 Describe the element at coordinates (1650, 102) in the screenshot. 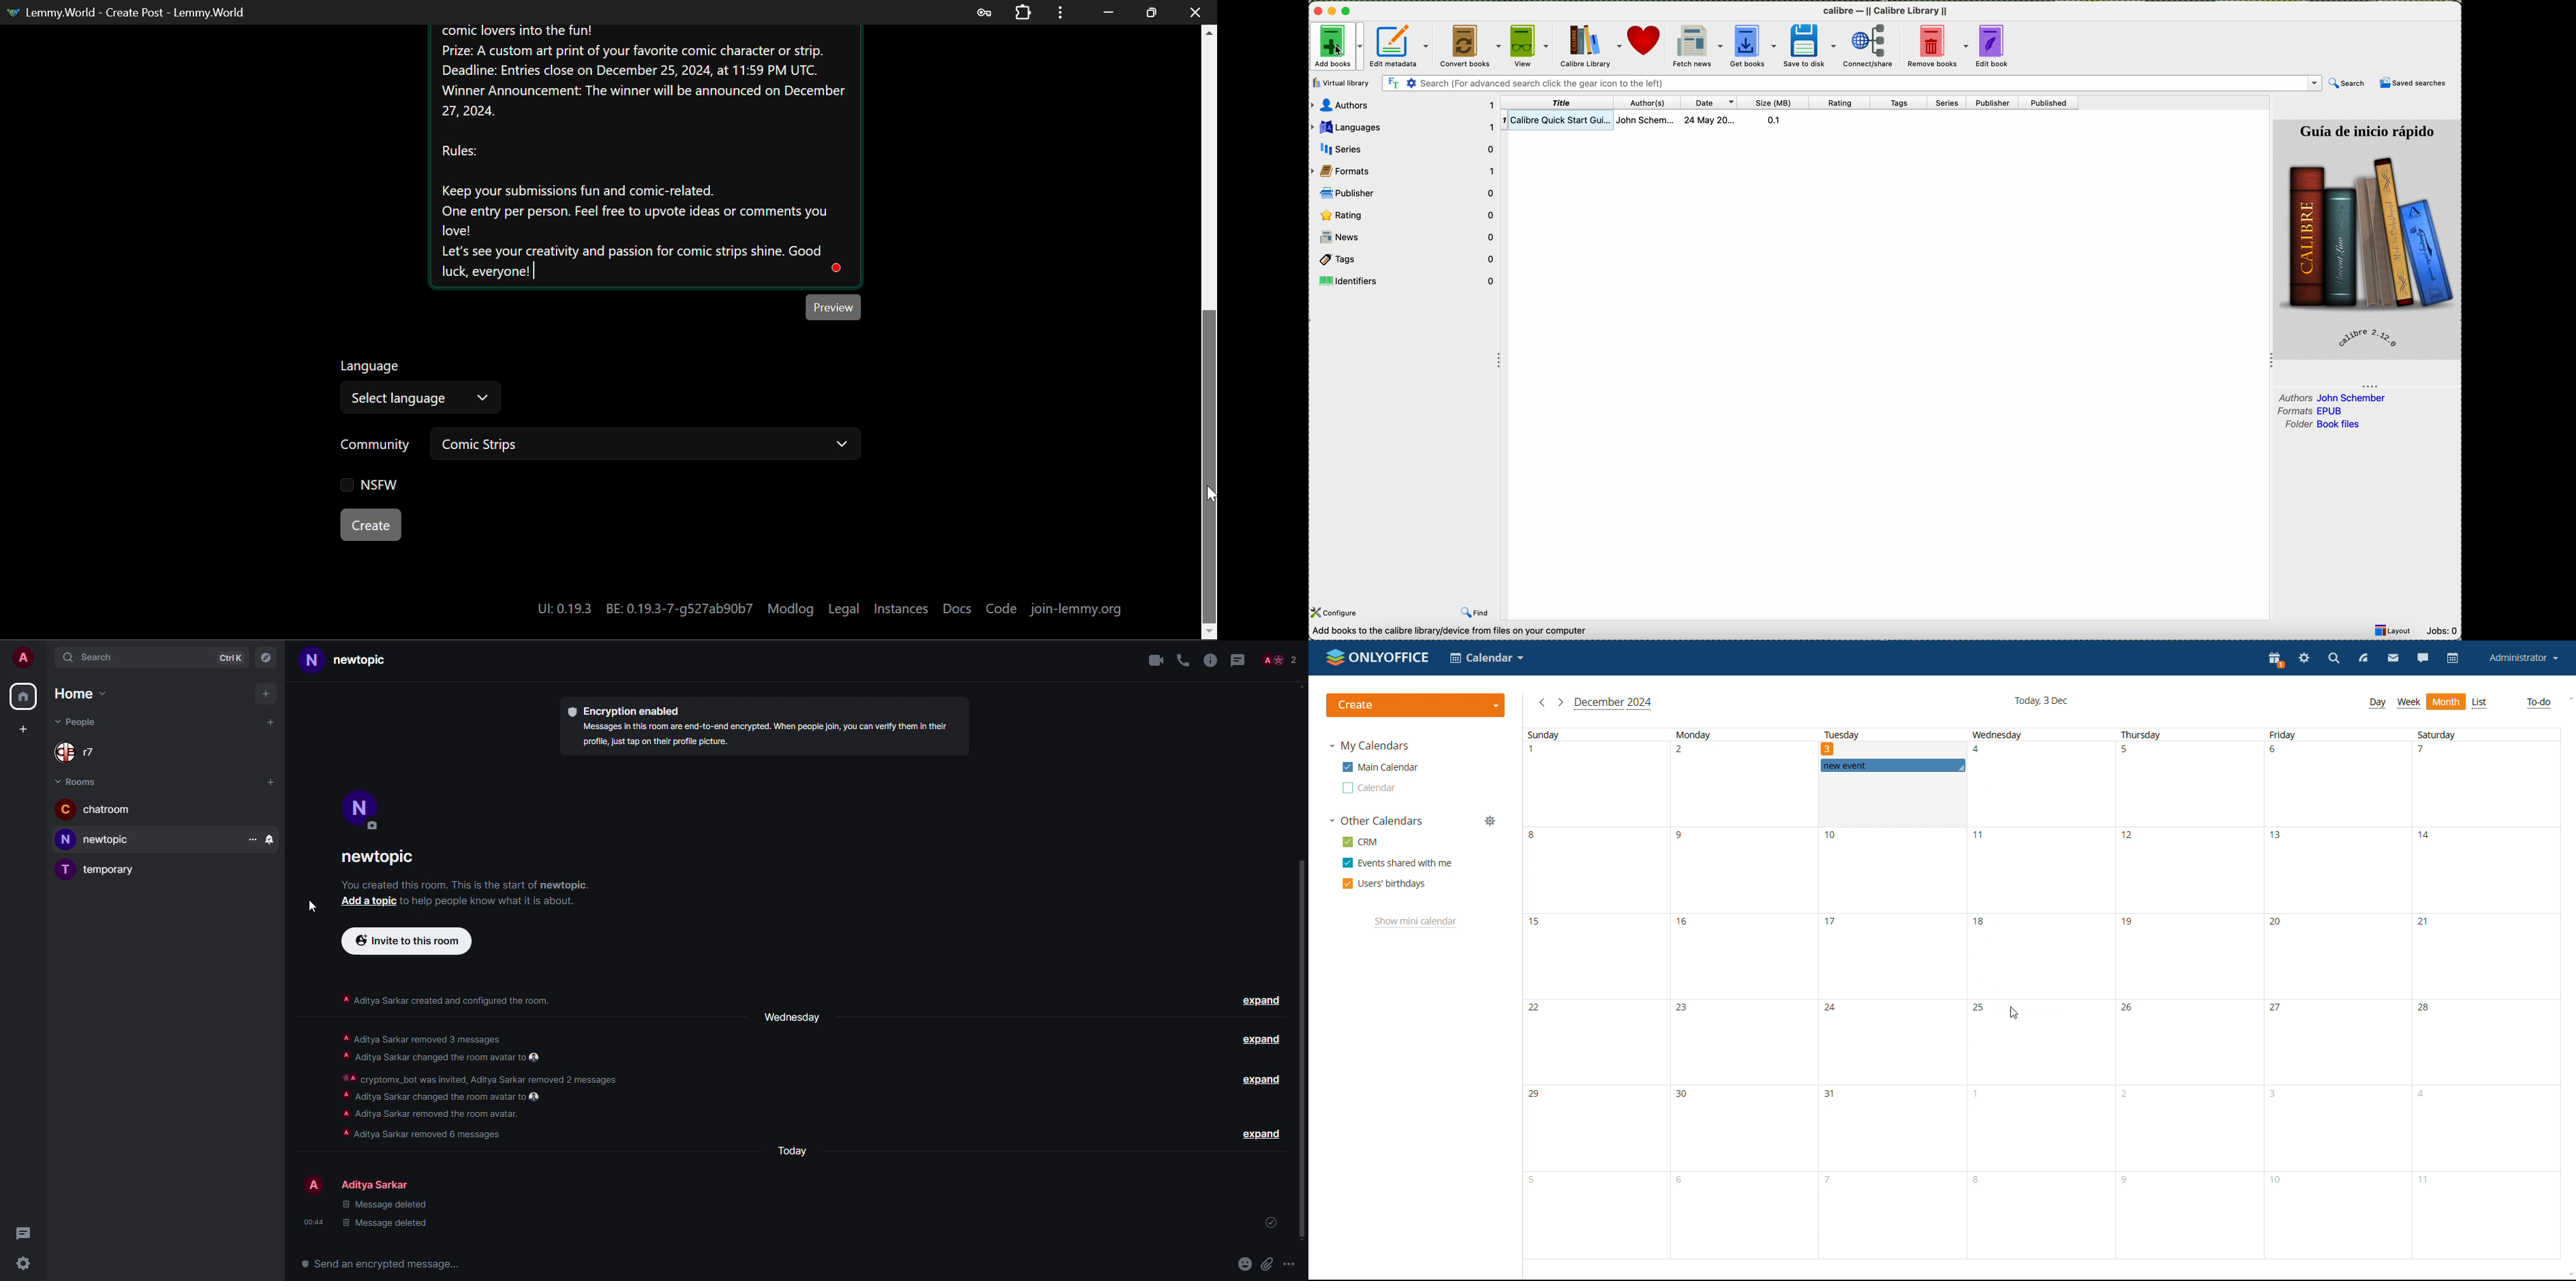

I see `author(s)` at that location.